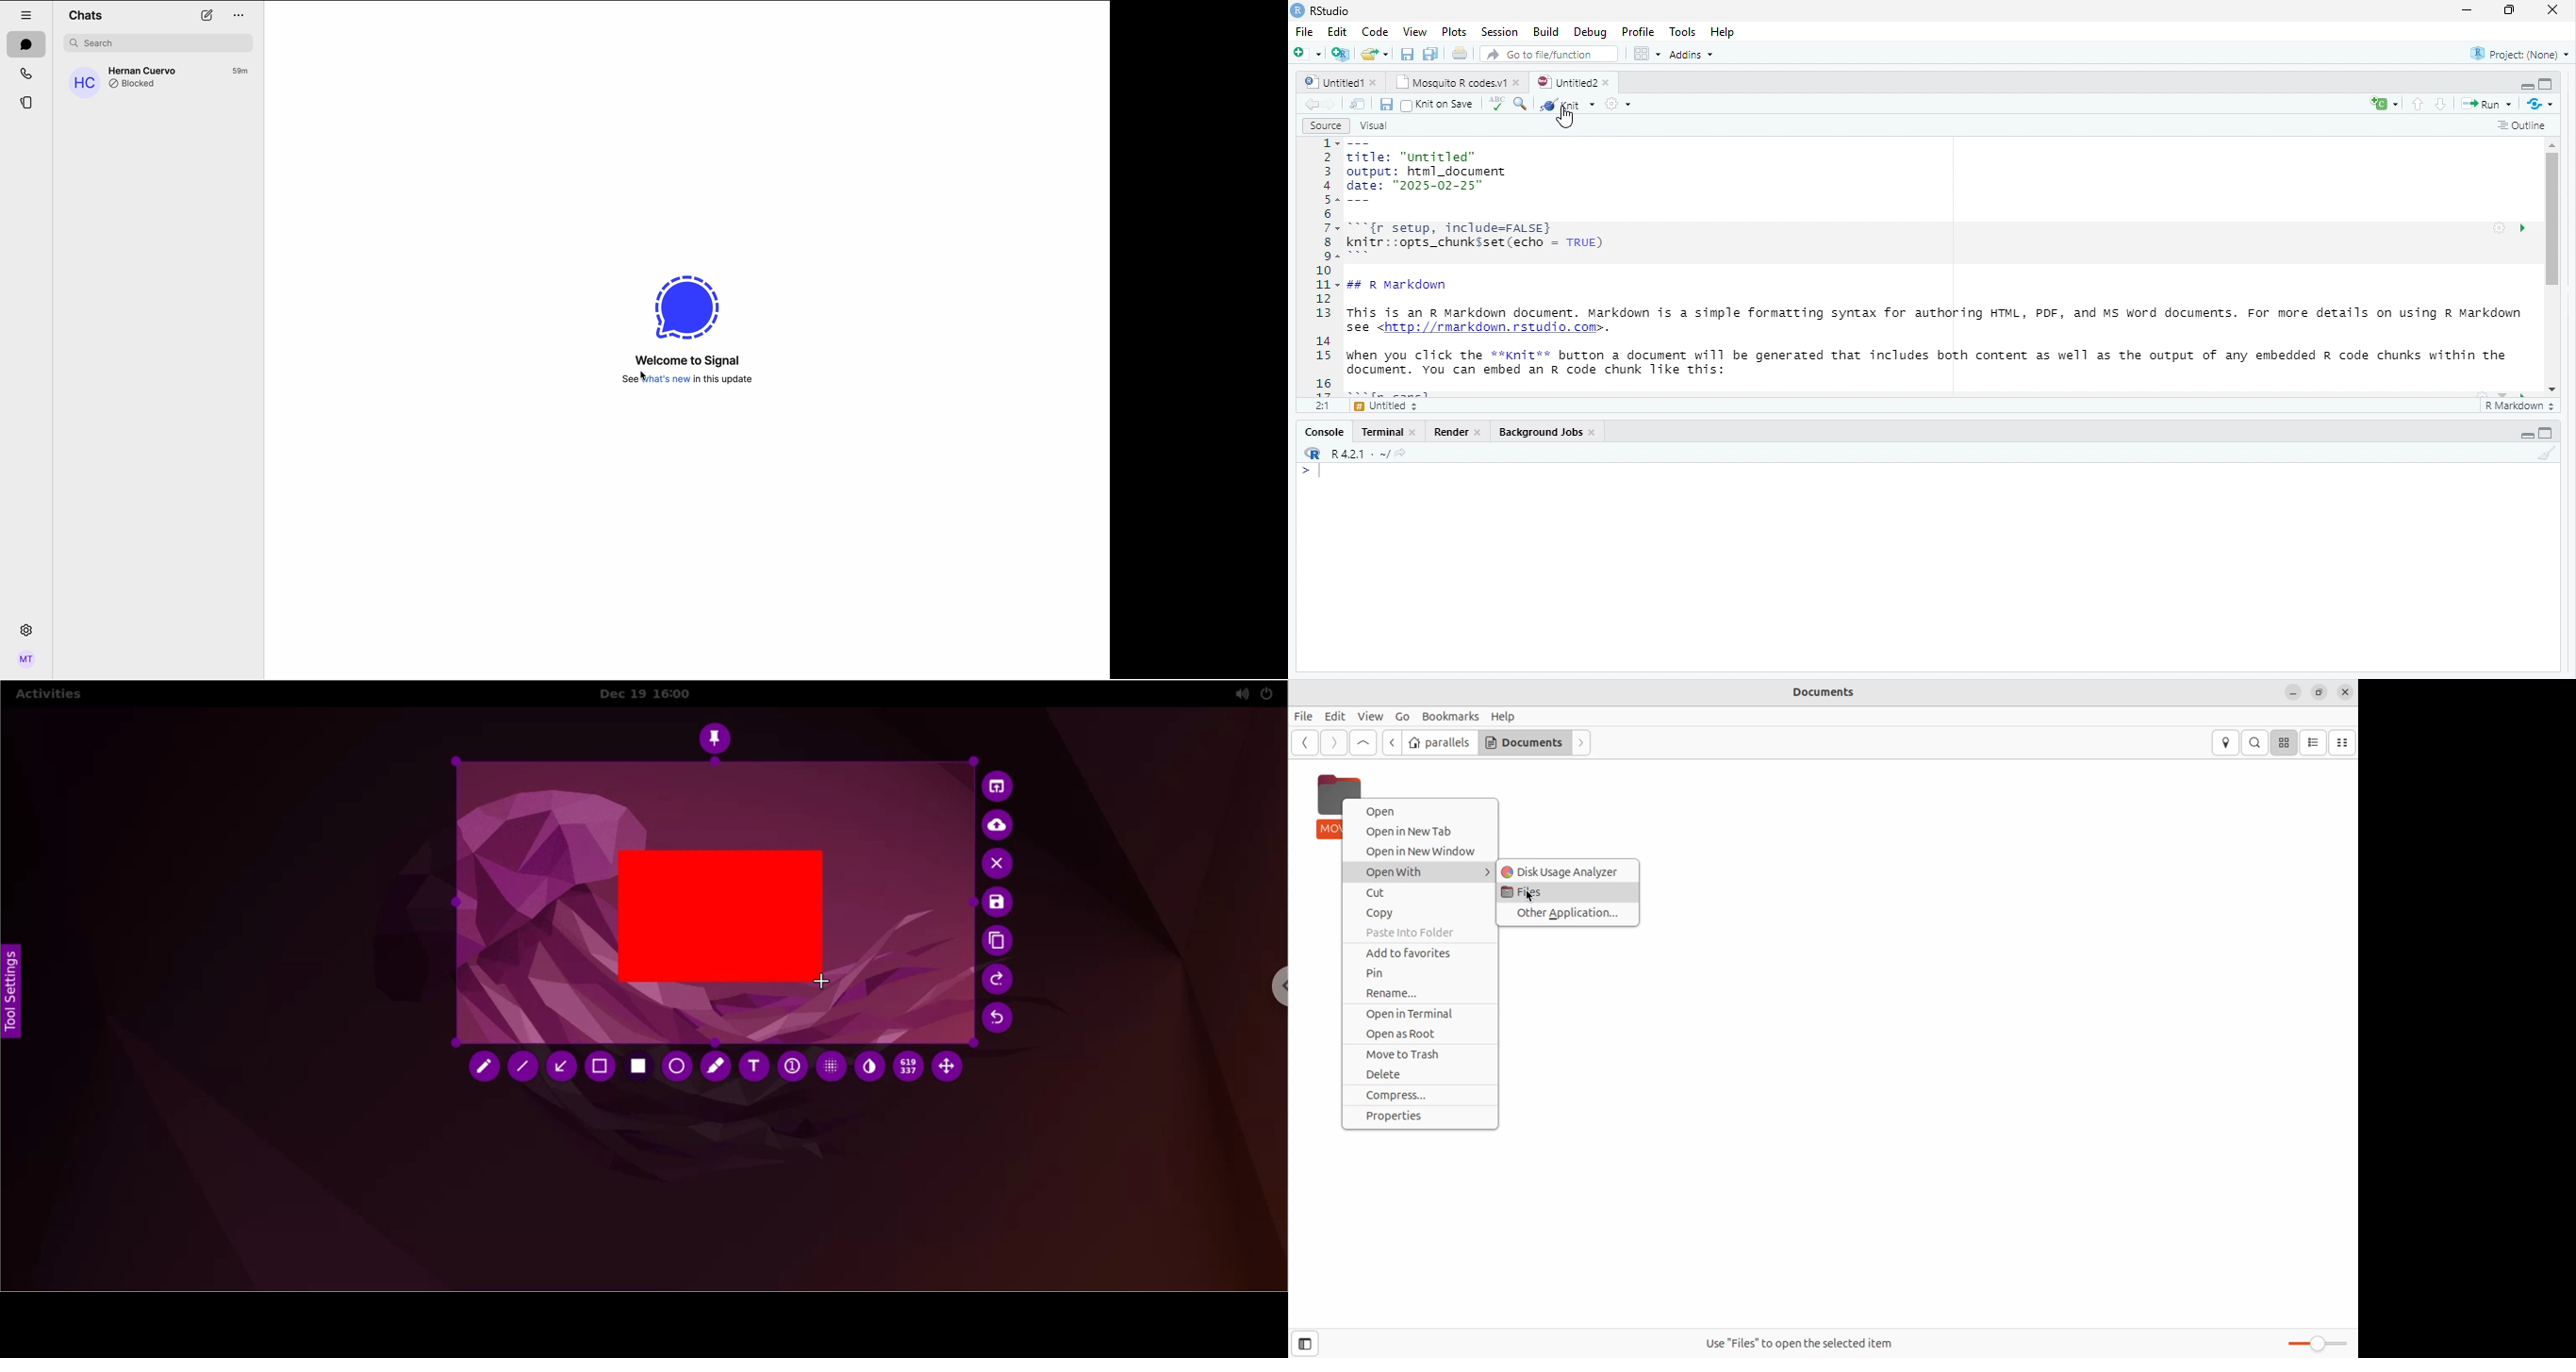  Describe the element at coordinates (1693, 56) in the screenshot. I see `Addins` at that location.